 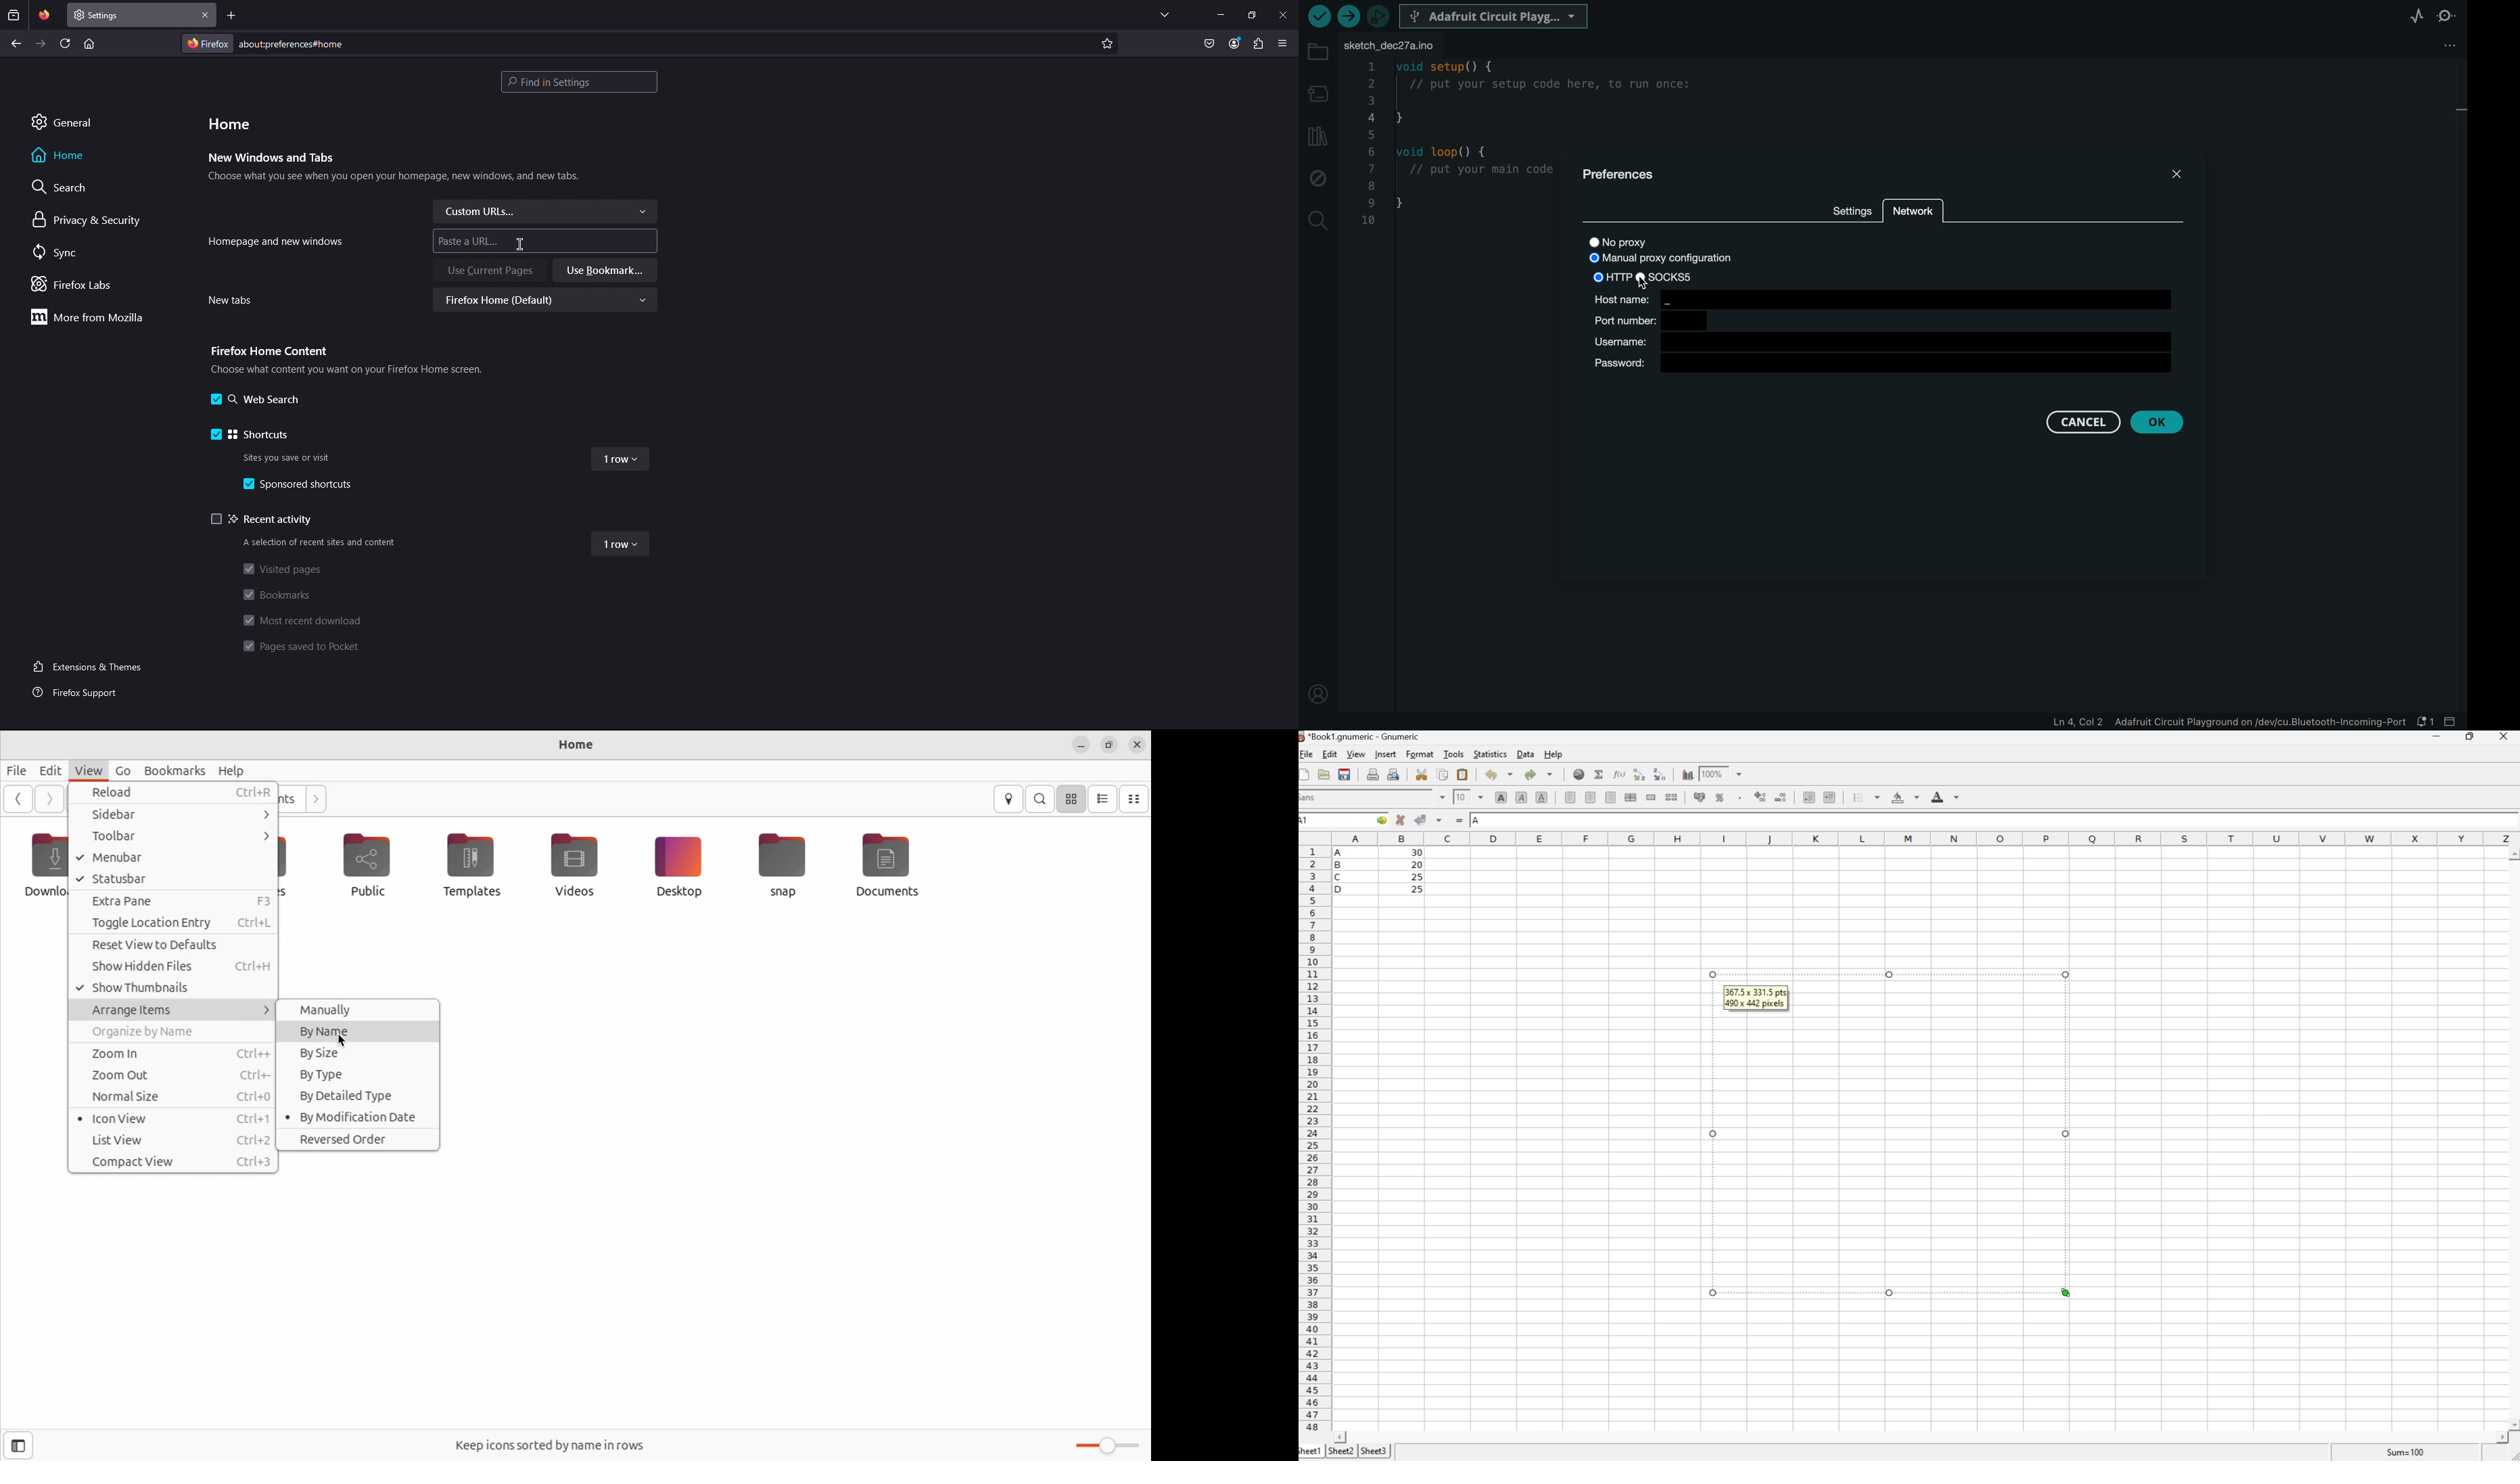 What do you see at coordinates (2513, 1424) in the screenshot?
I see `Scroll Down` at bounding box center [2513, 1424].